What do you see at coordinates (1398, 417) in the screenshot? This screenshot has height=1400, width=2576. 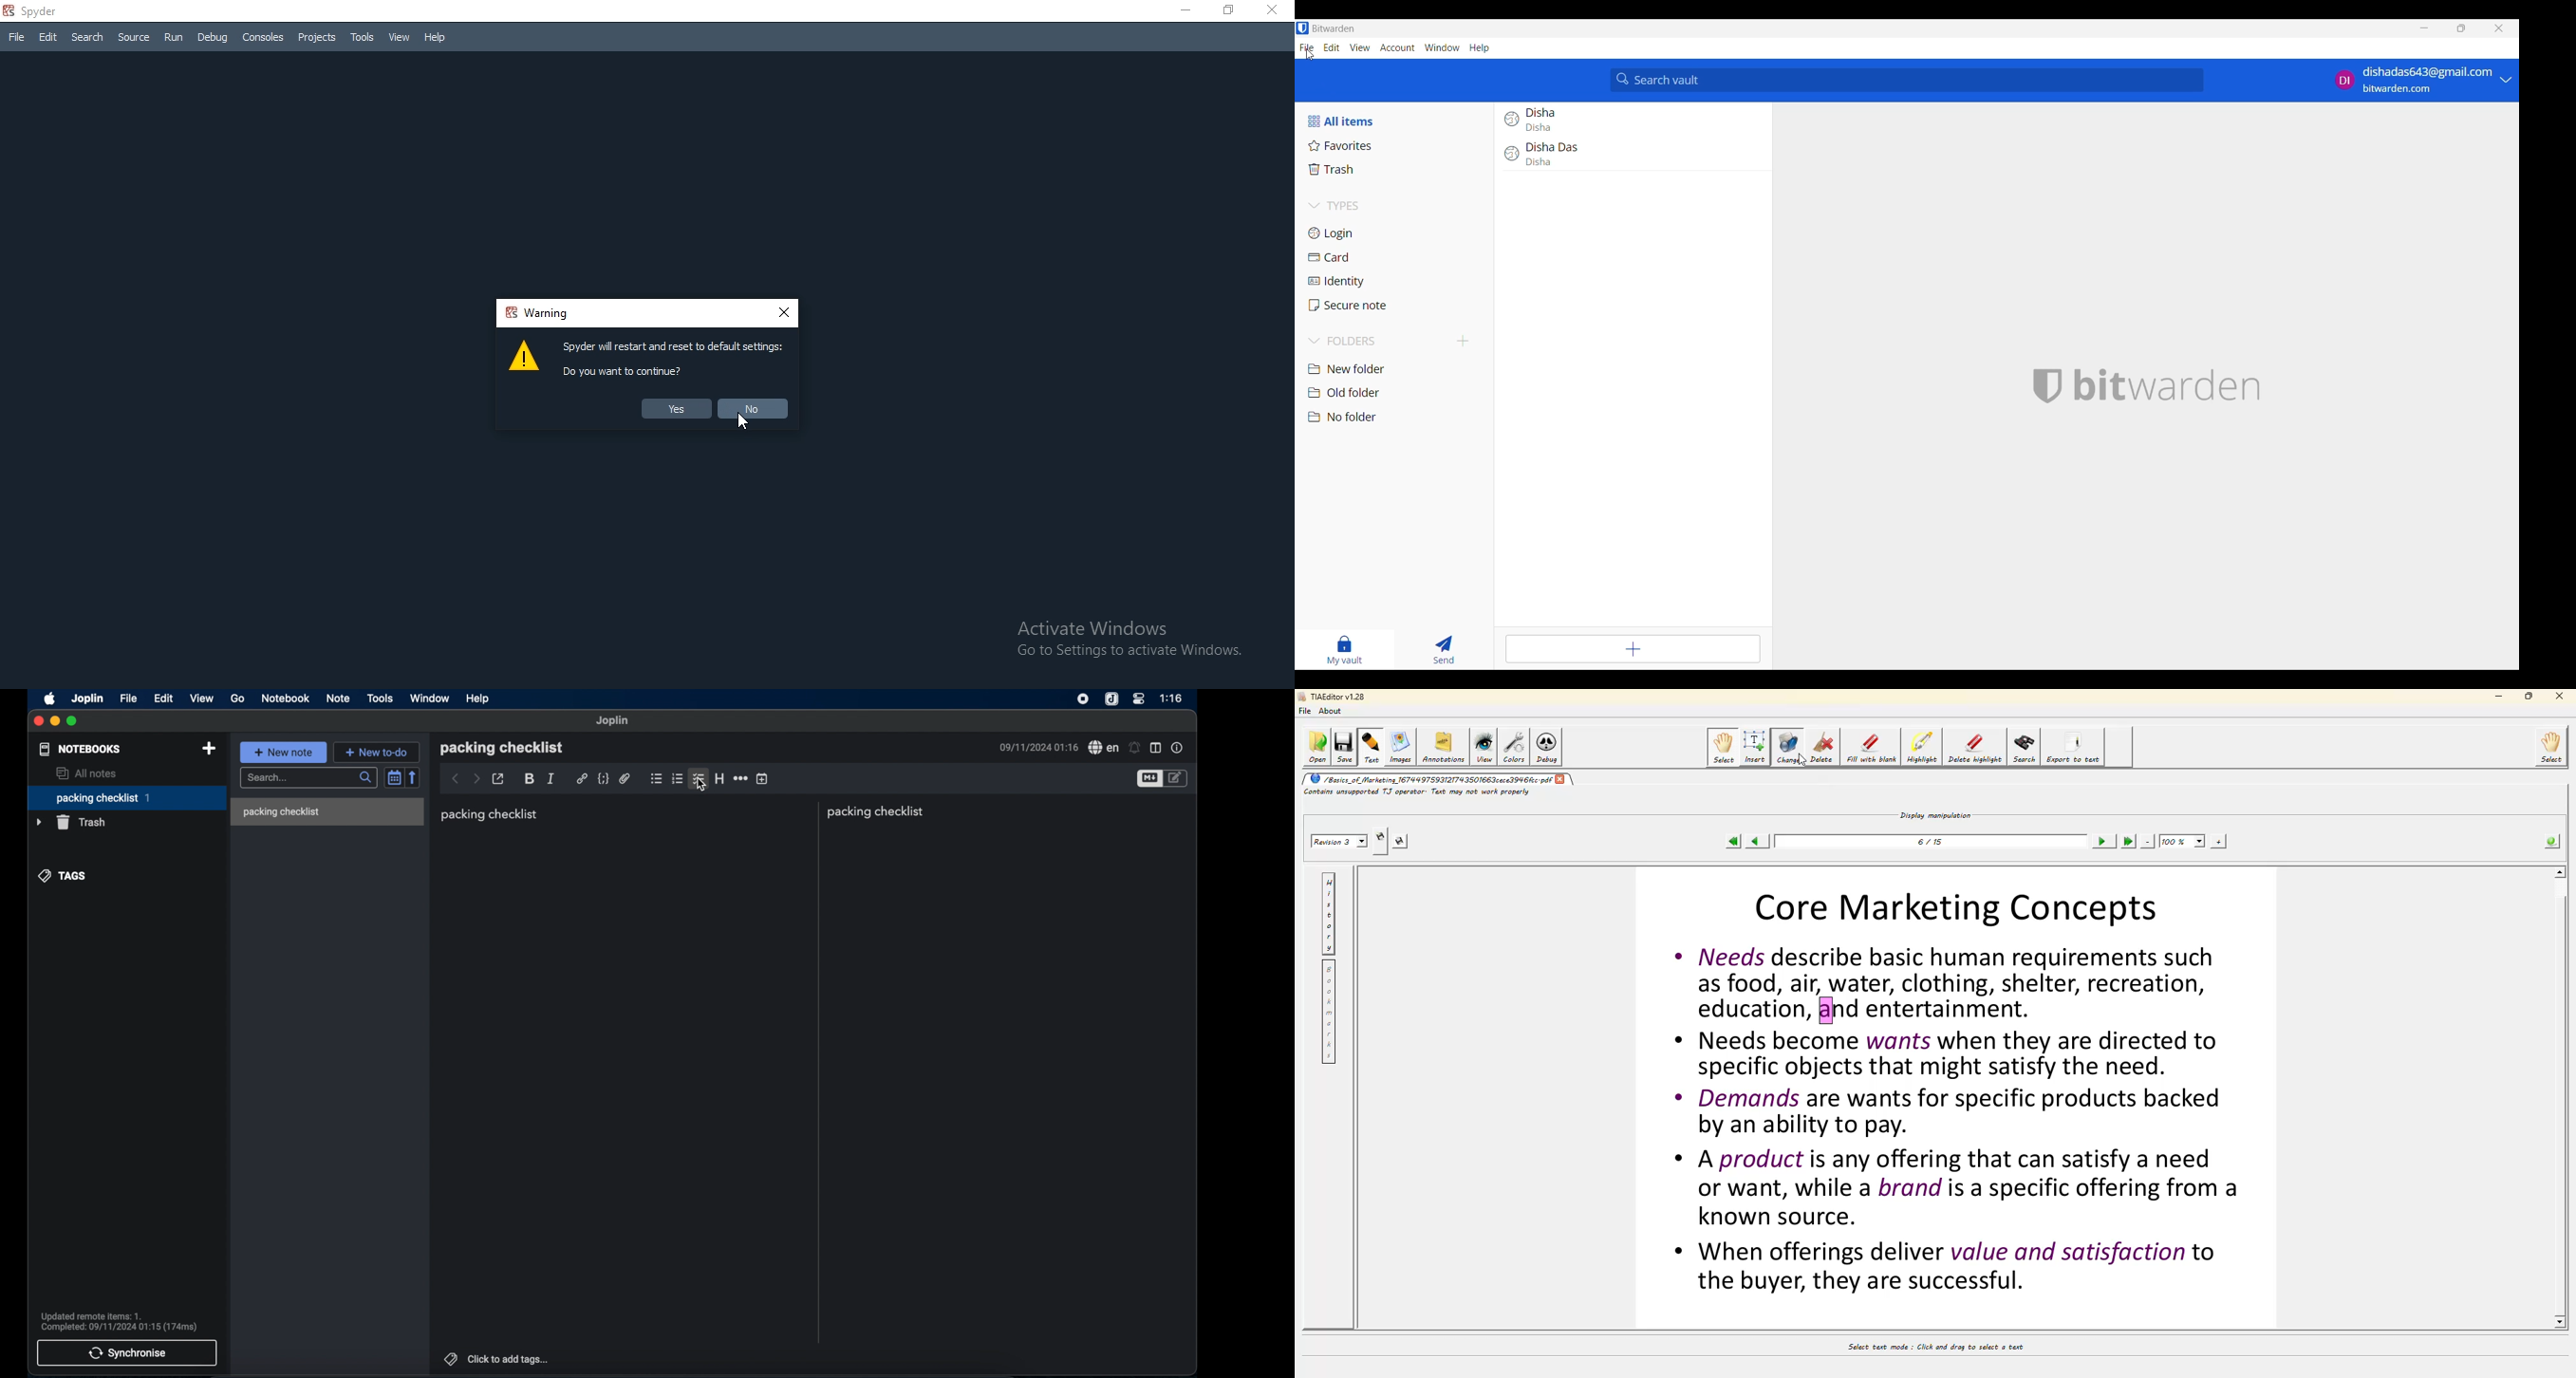 I see `No folder` at bounding box center [1398, 417].